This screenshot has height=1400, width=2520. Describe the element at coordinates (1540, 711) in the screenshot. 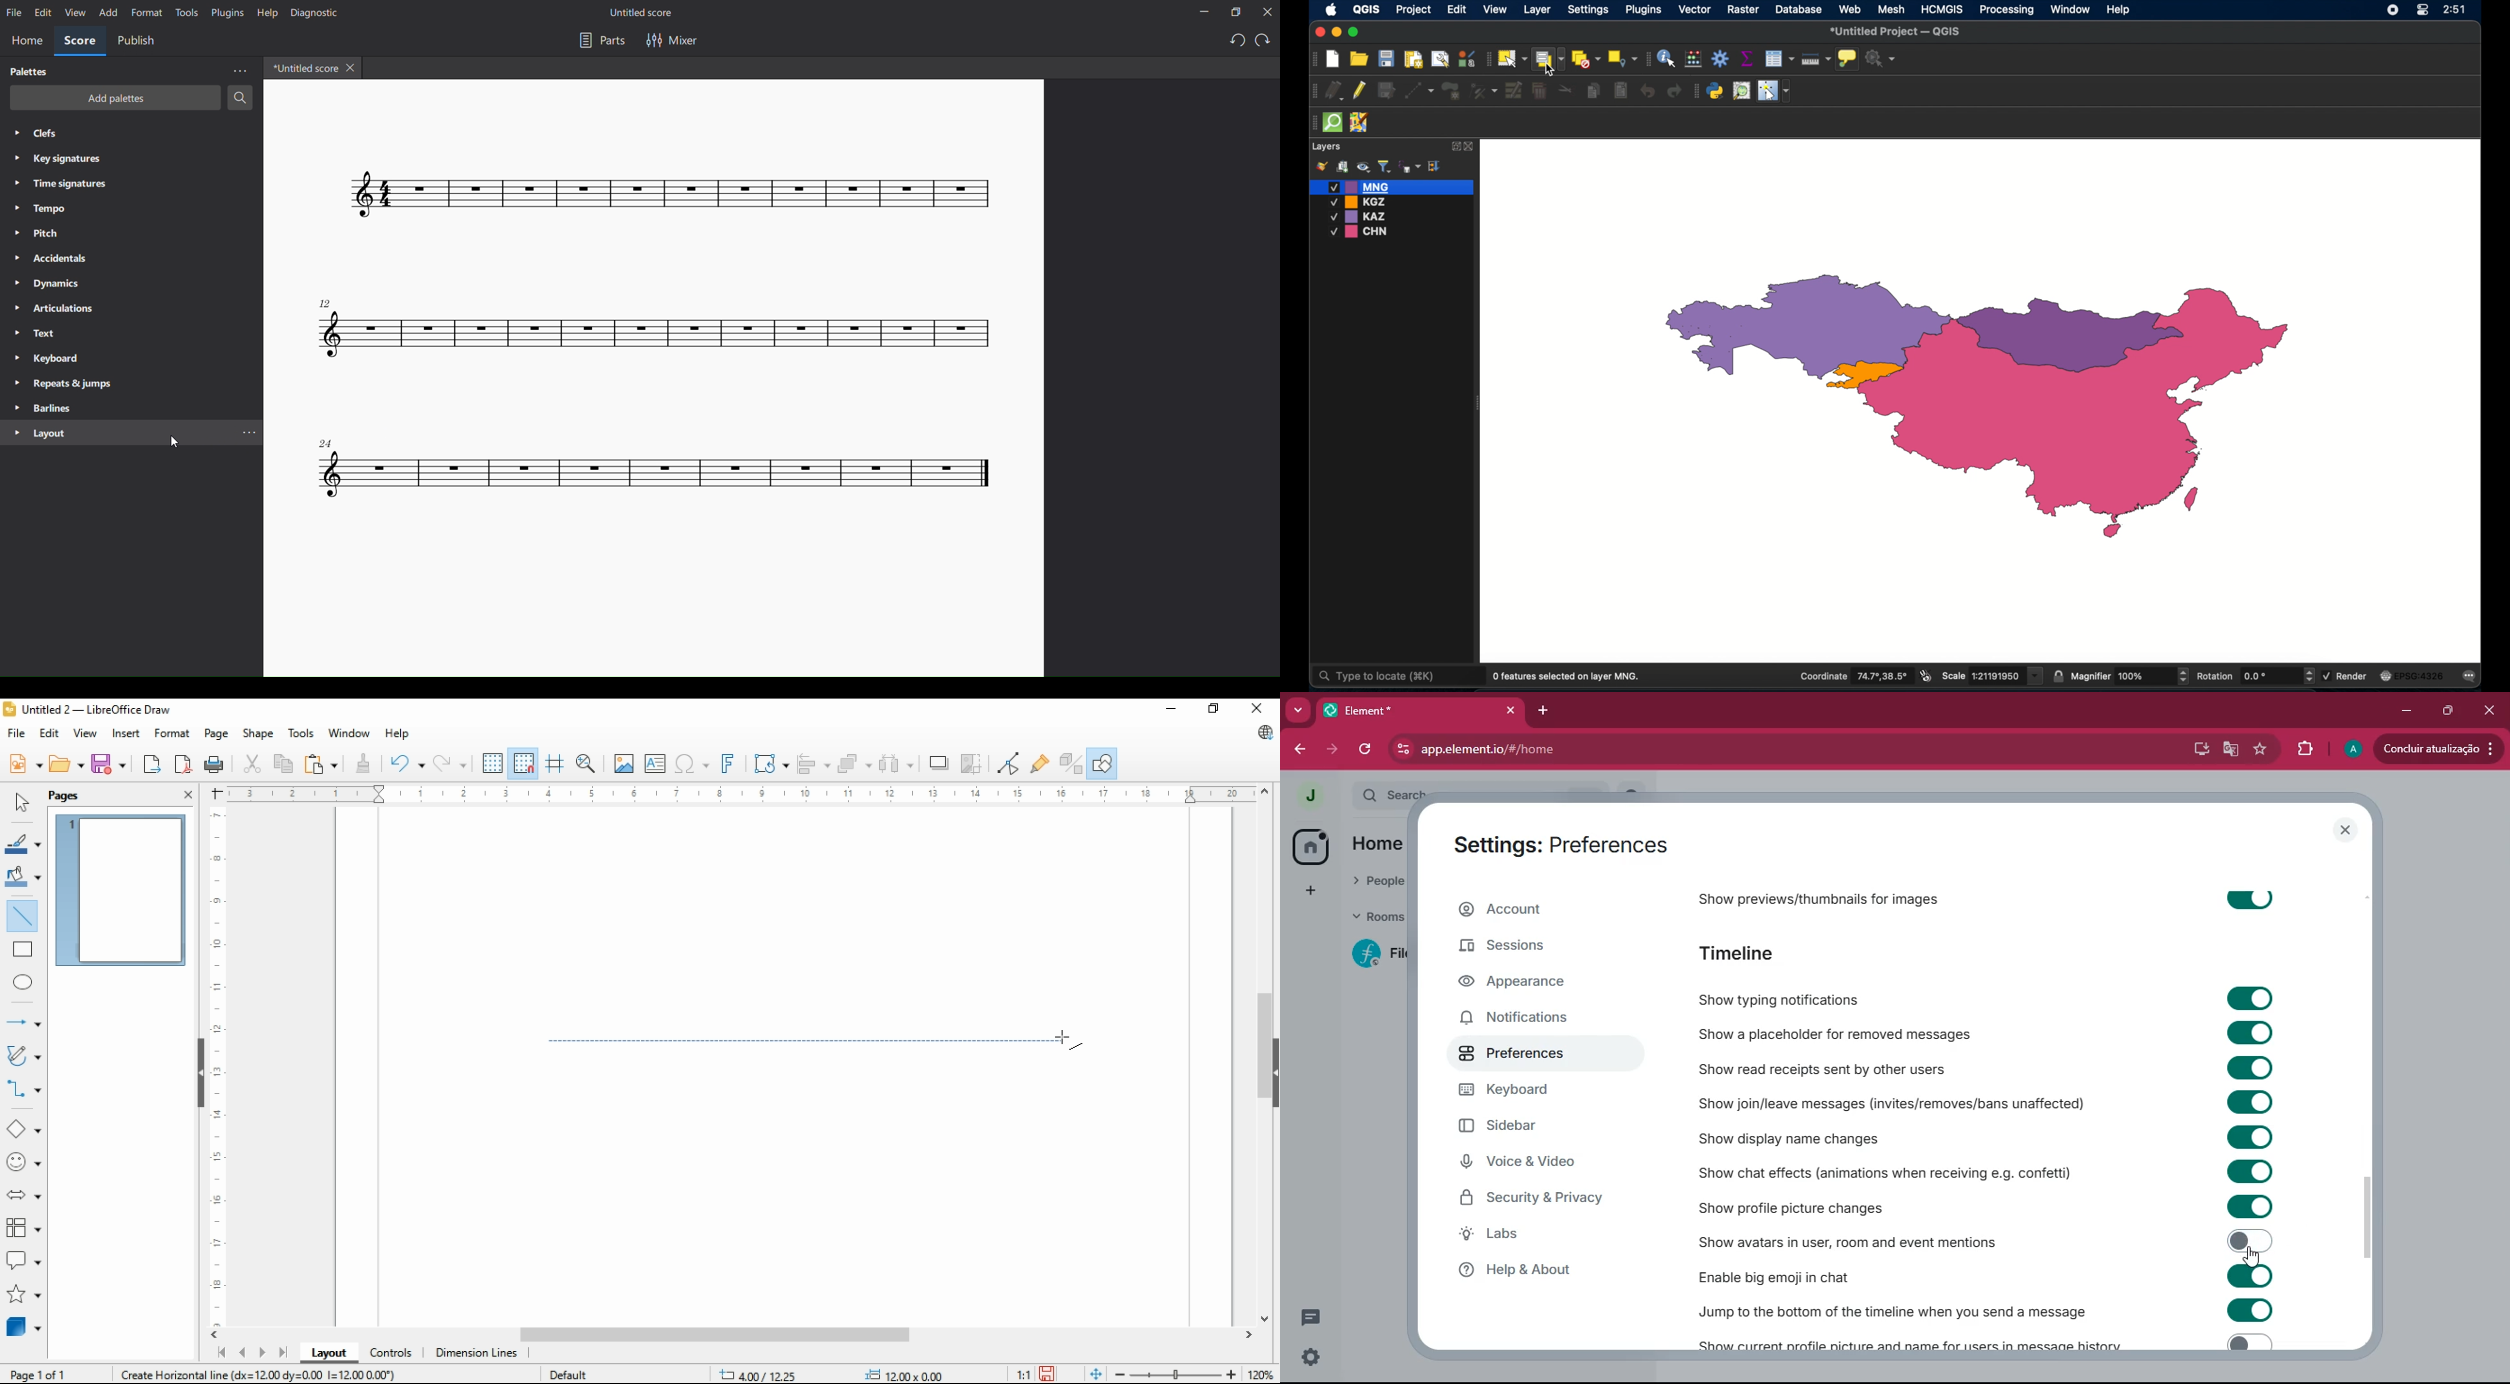

I see `add tab` at that location.